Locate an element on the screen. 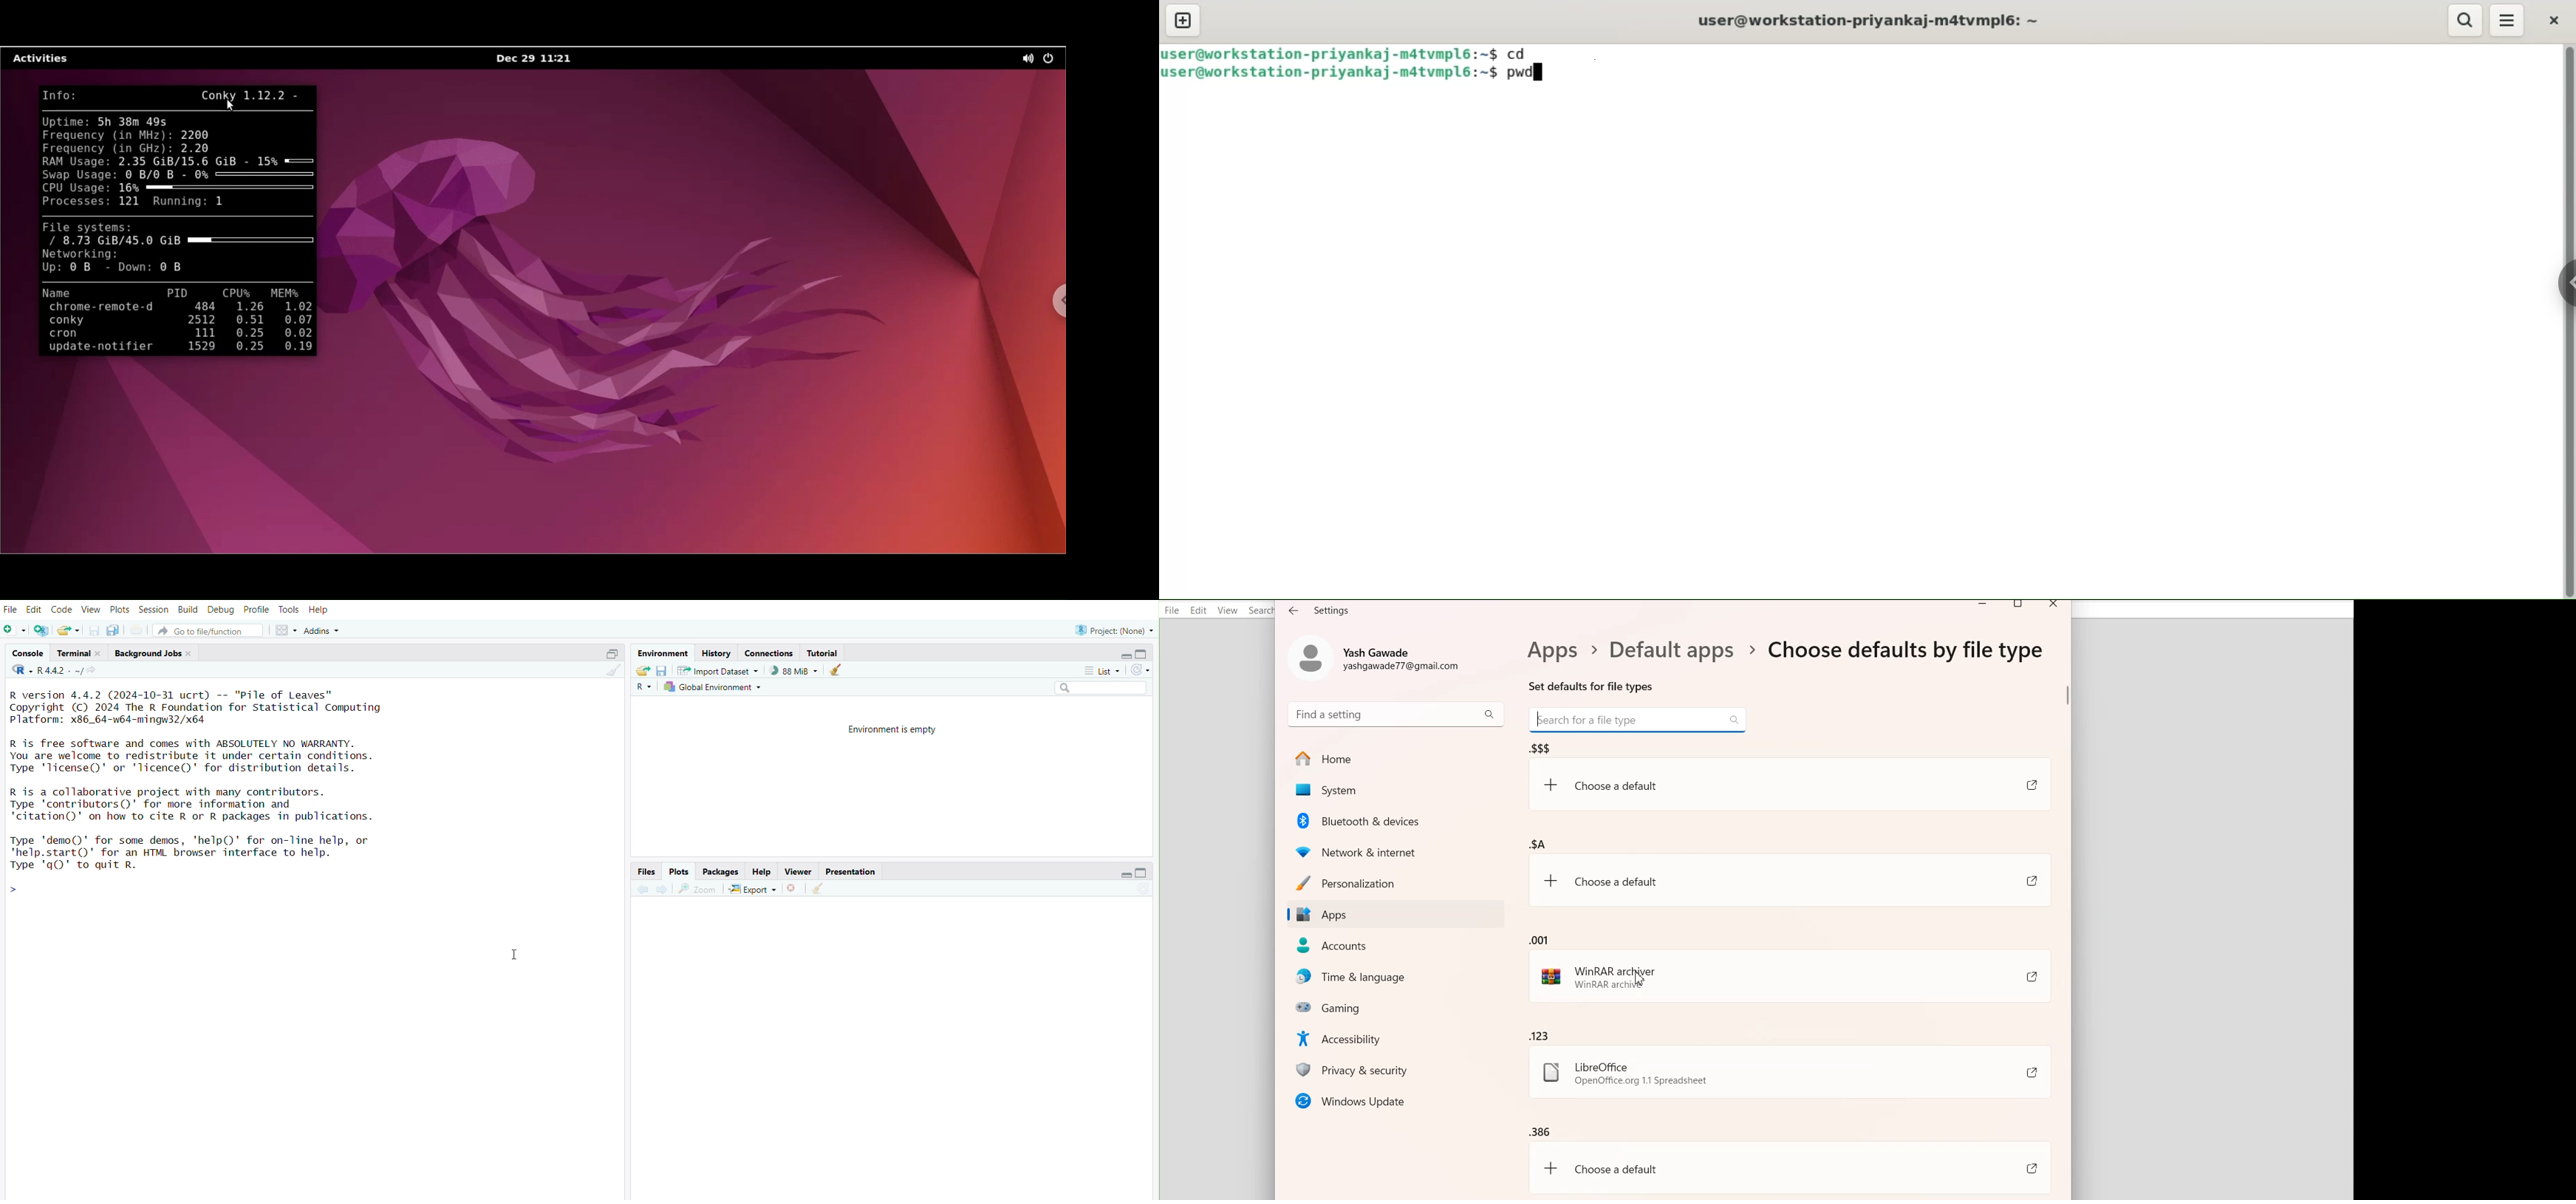 The image size is (2576, 1204). history is located at coordinates (718, 652).